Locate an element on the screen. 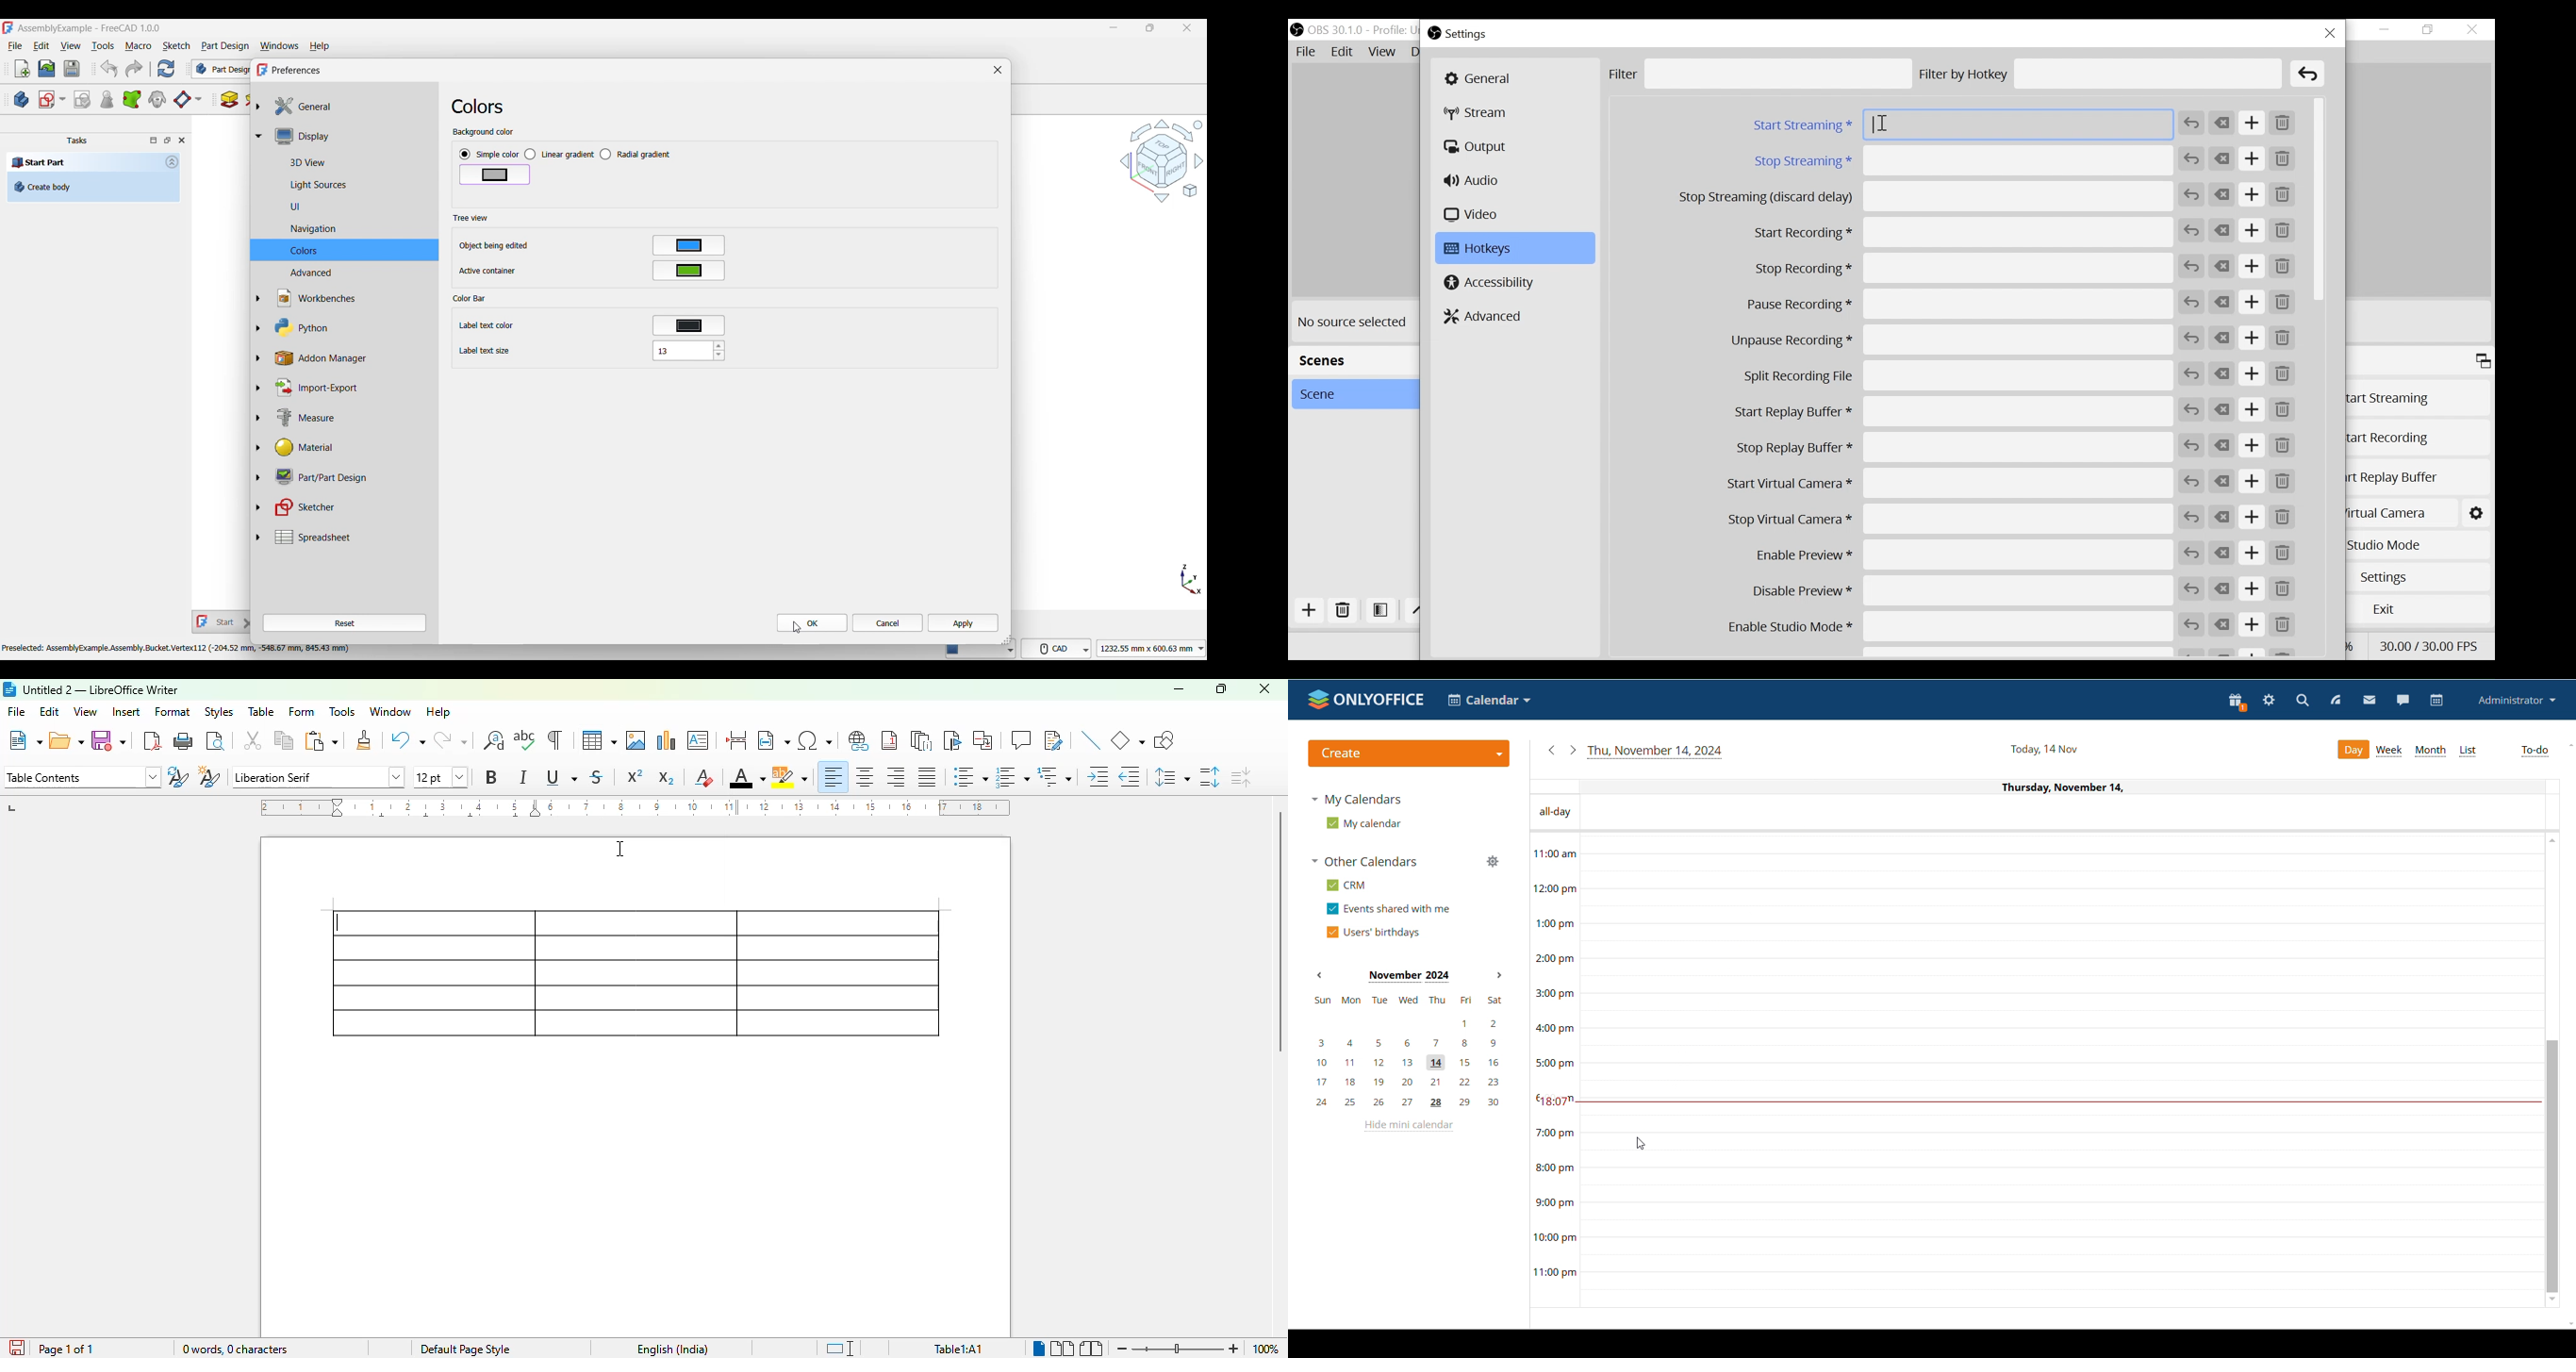  insert text box is located at coordinates (699, 739).